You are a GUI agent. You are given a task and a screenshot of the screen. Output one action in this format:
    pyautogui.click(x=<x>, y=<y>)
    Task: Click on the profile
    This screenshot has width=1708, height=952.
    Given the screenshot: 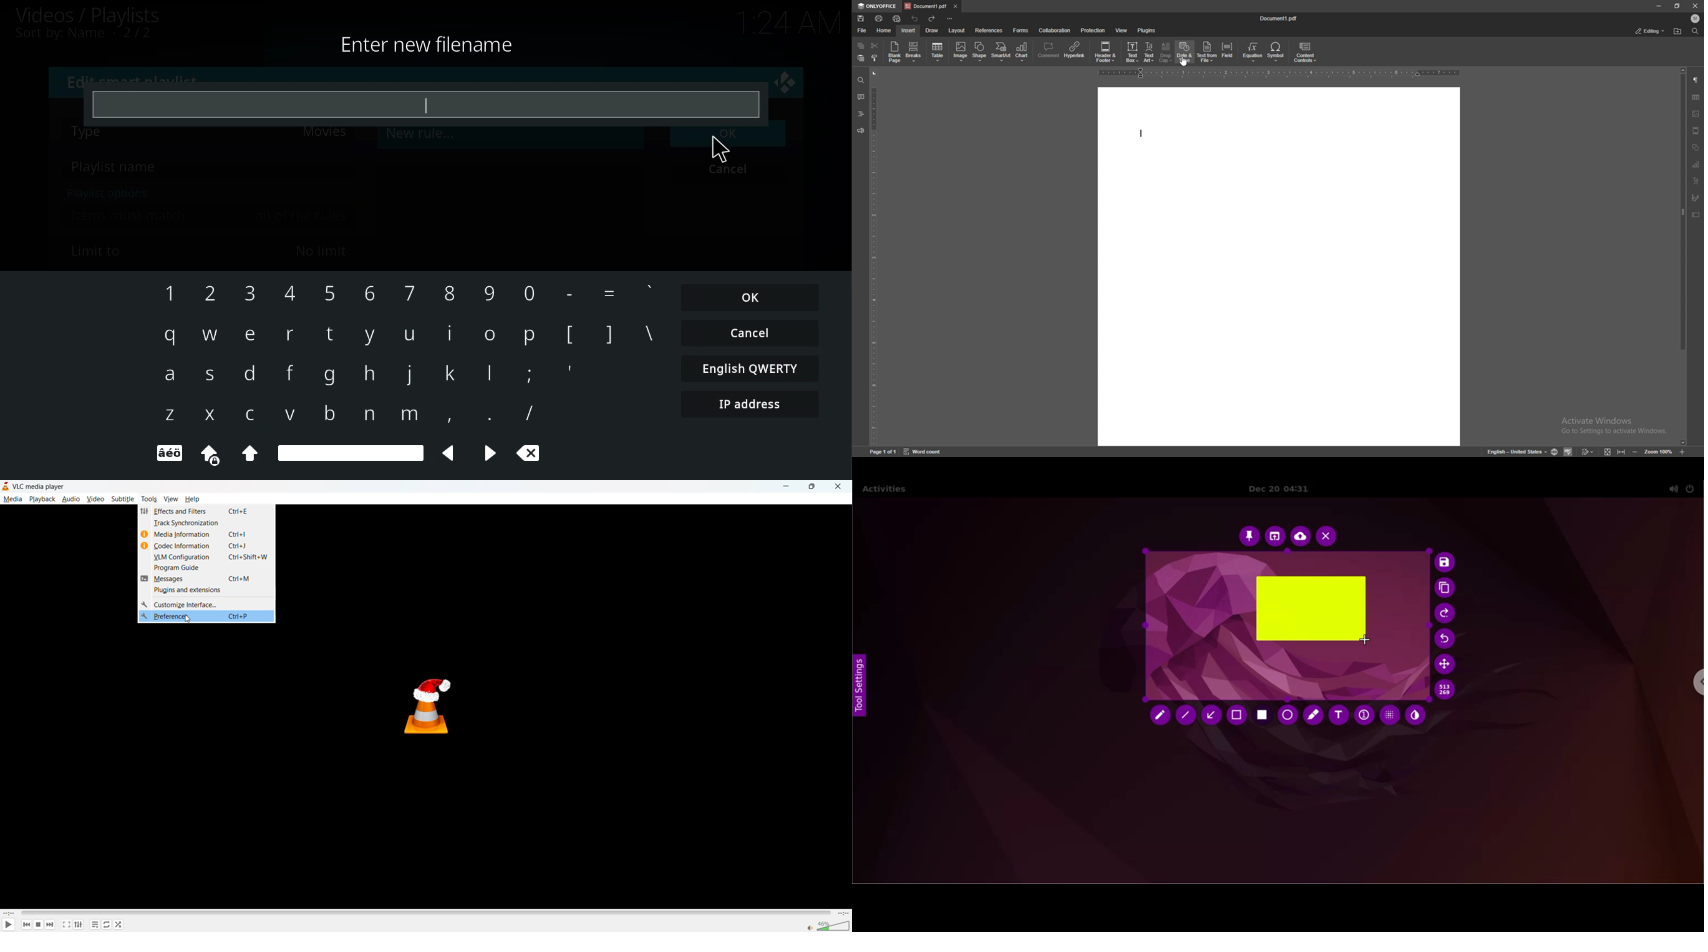 What is the action you would take?
    pyautogui.click(x=1695, y=18)
    